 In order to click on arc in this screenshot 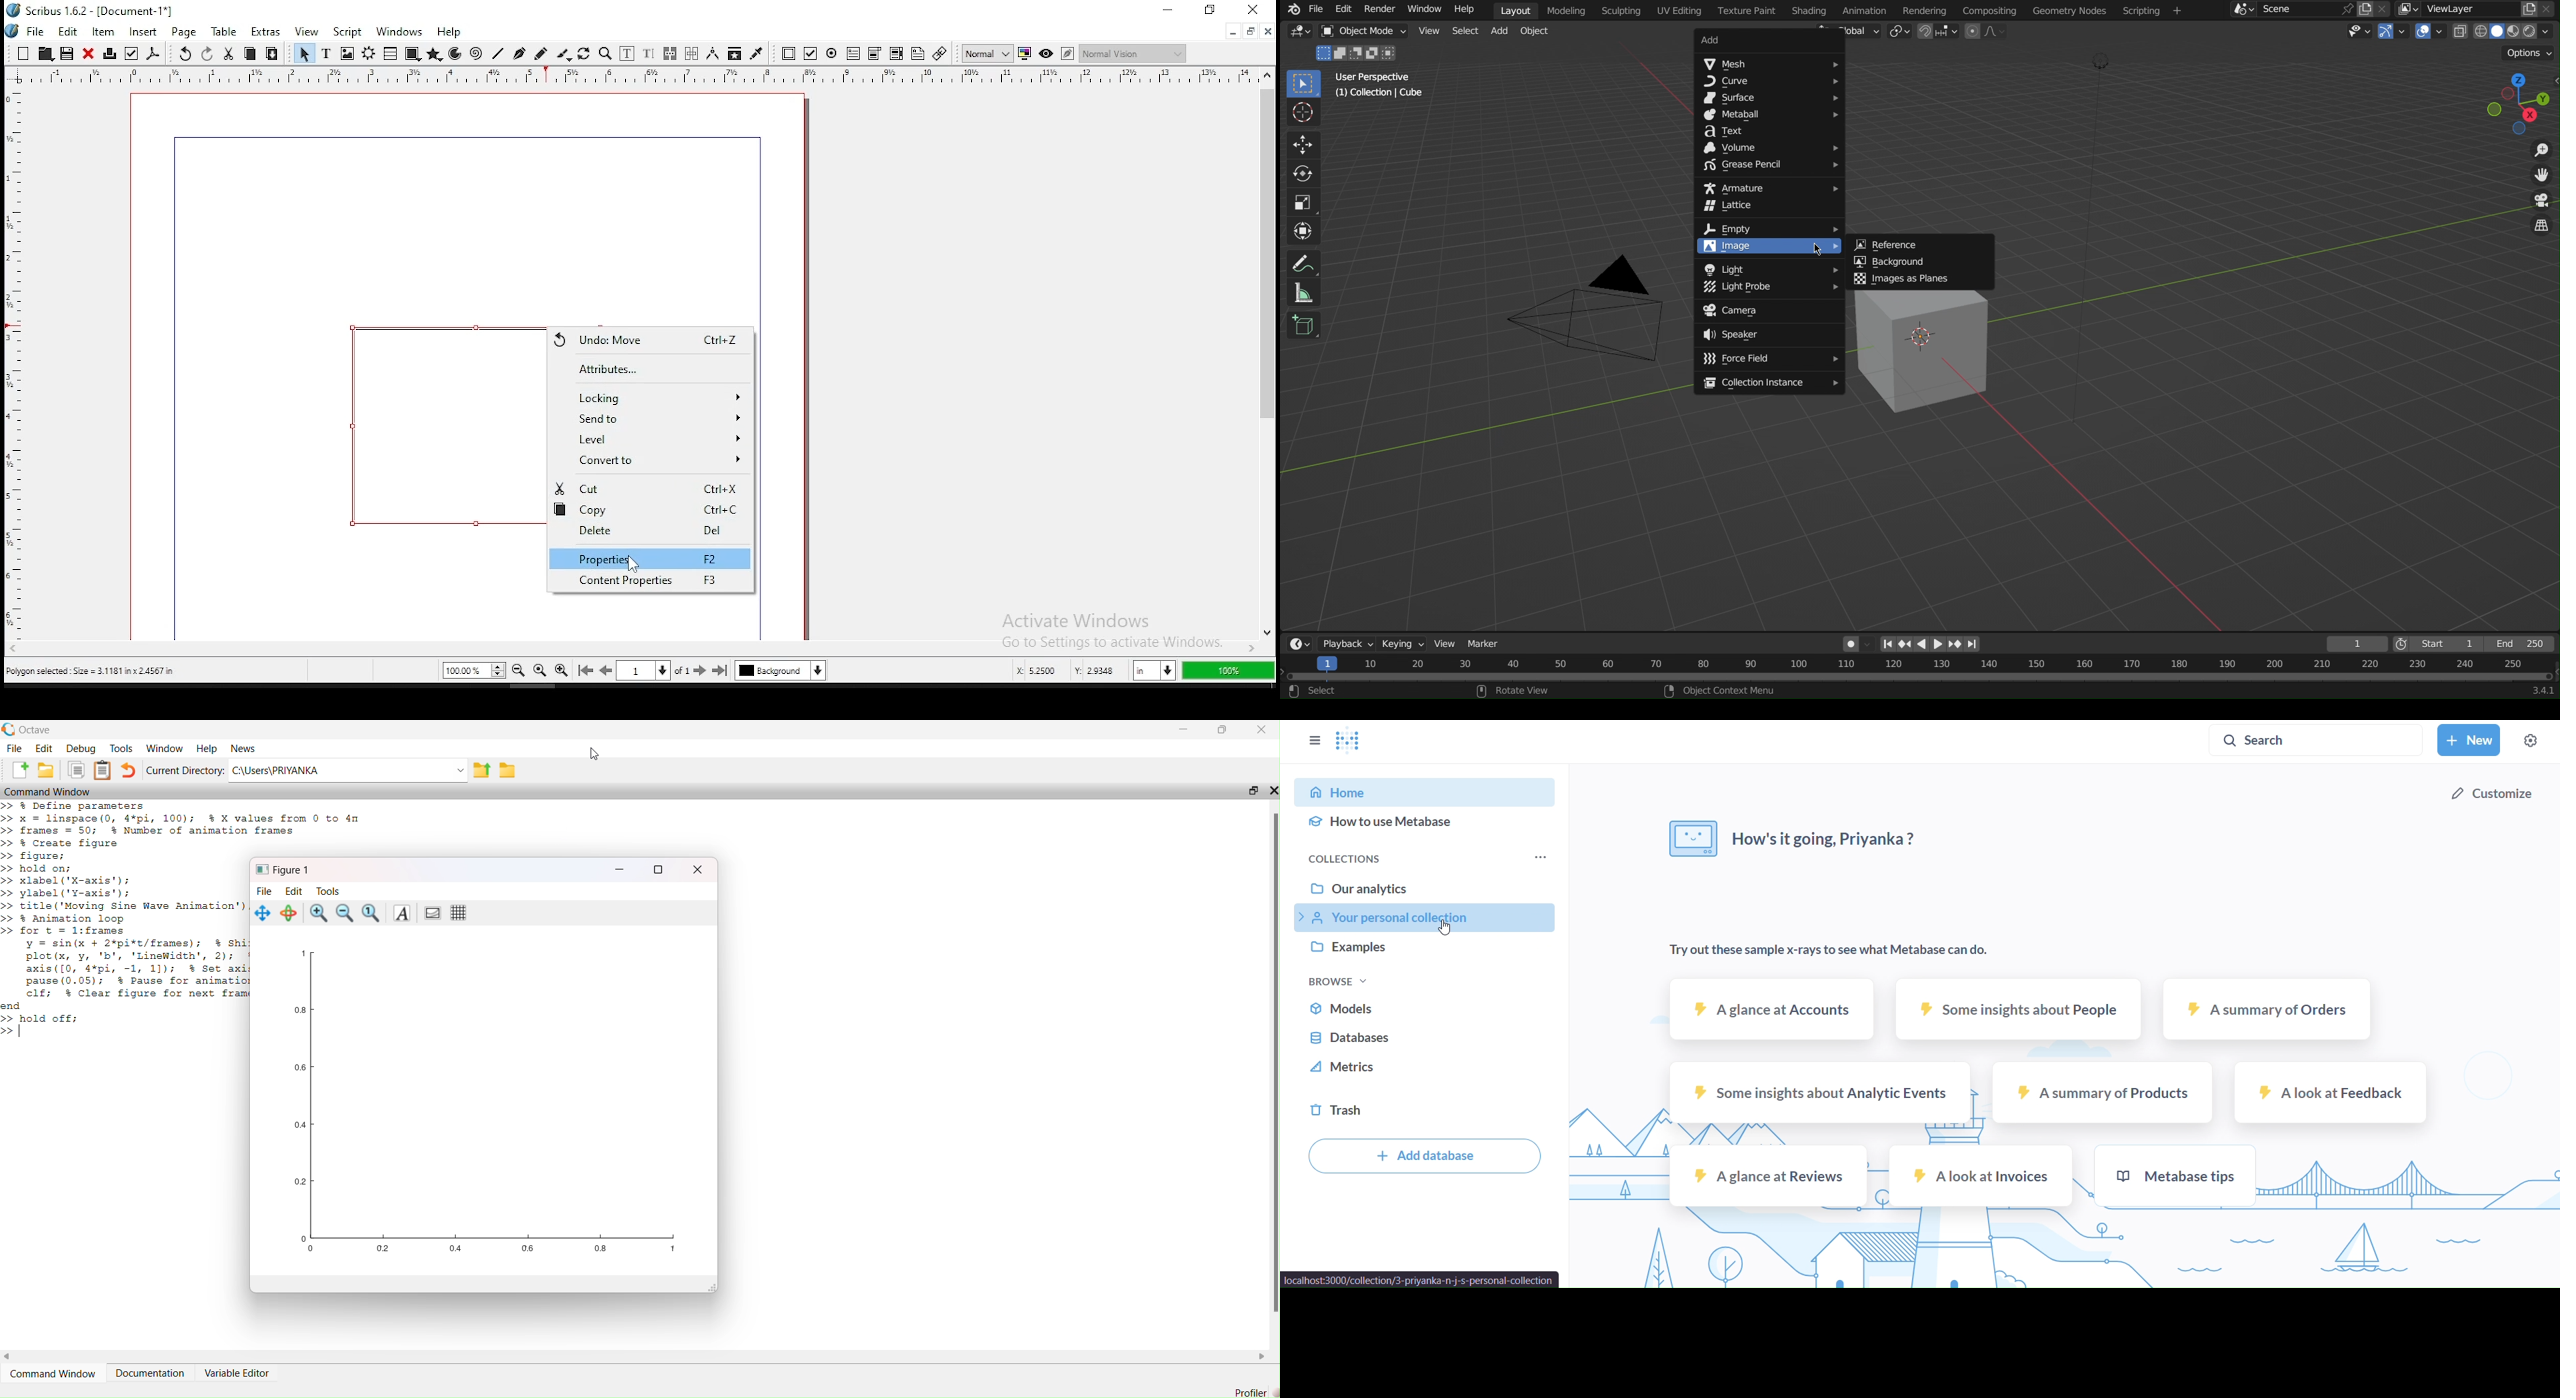, I will do `click(456, 54)`.